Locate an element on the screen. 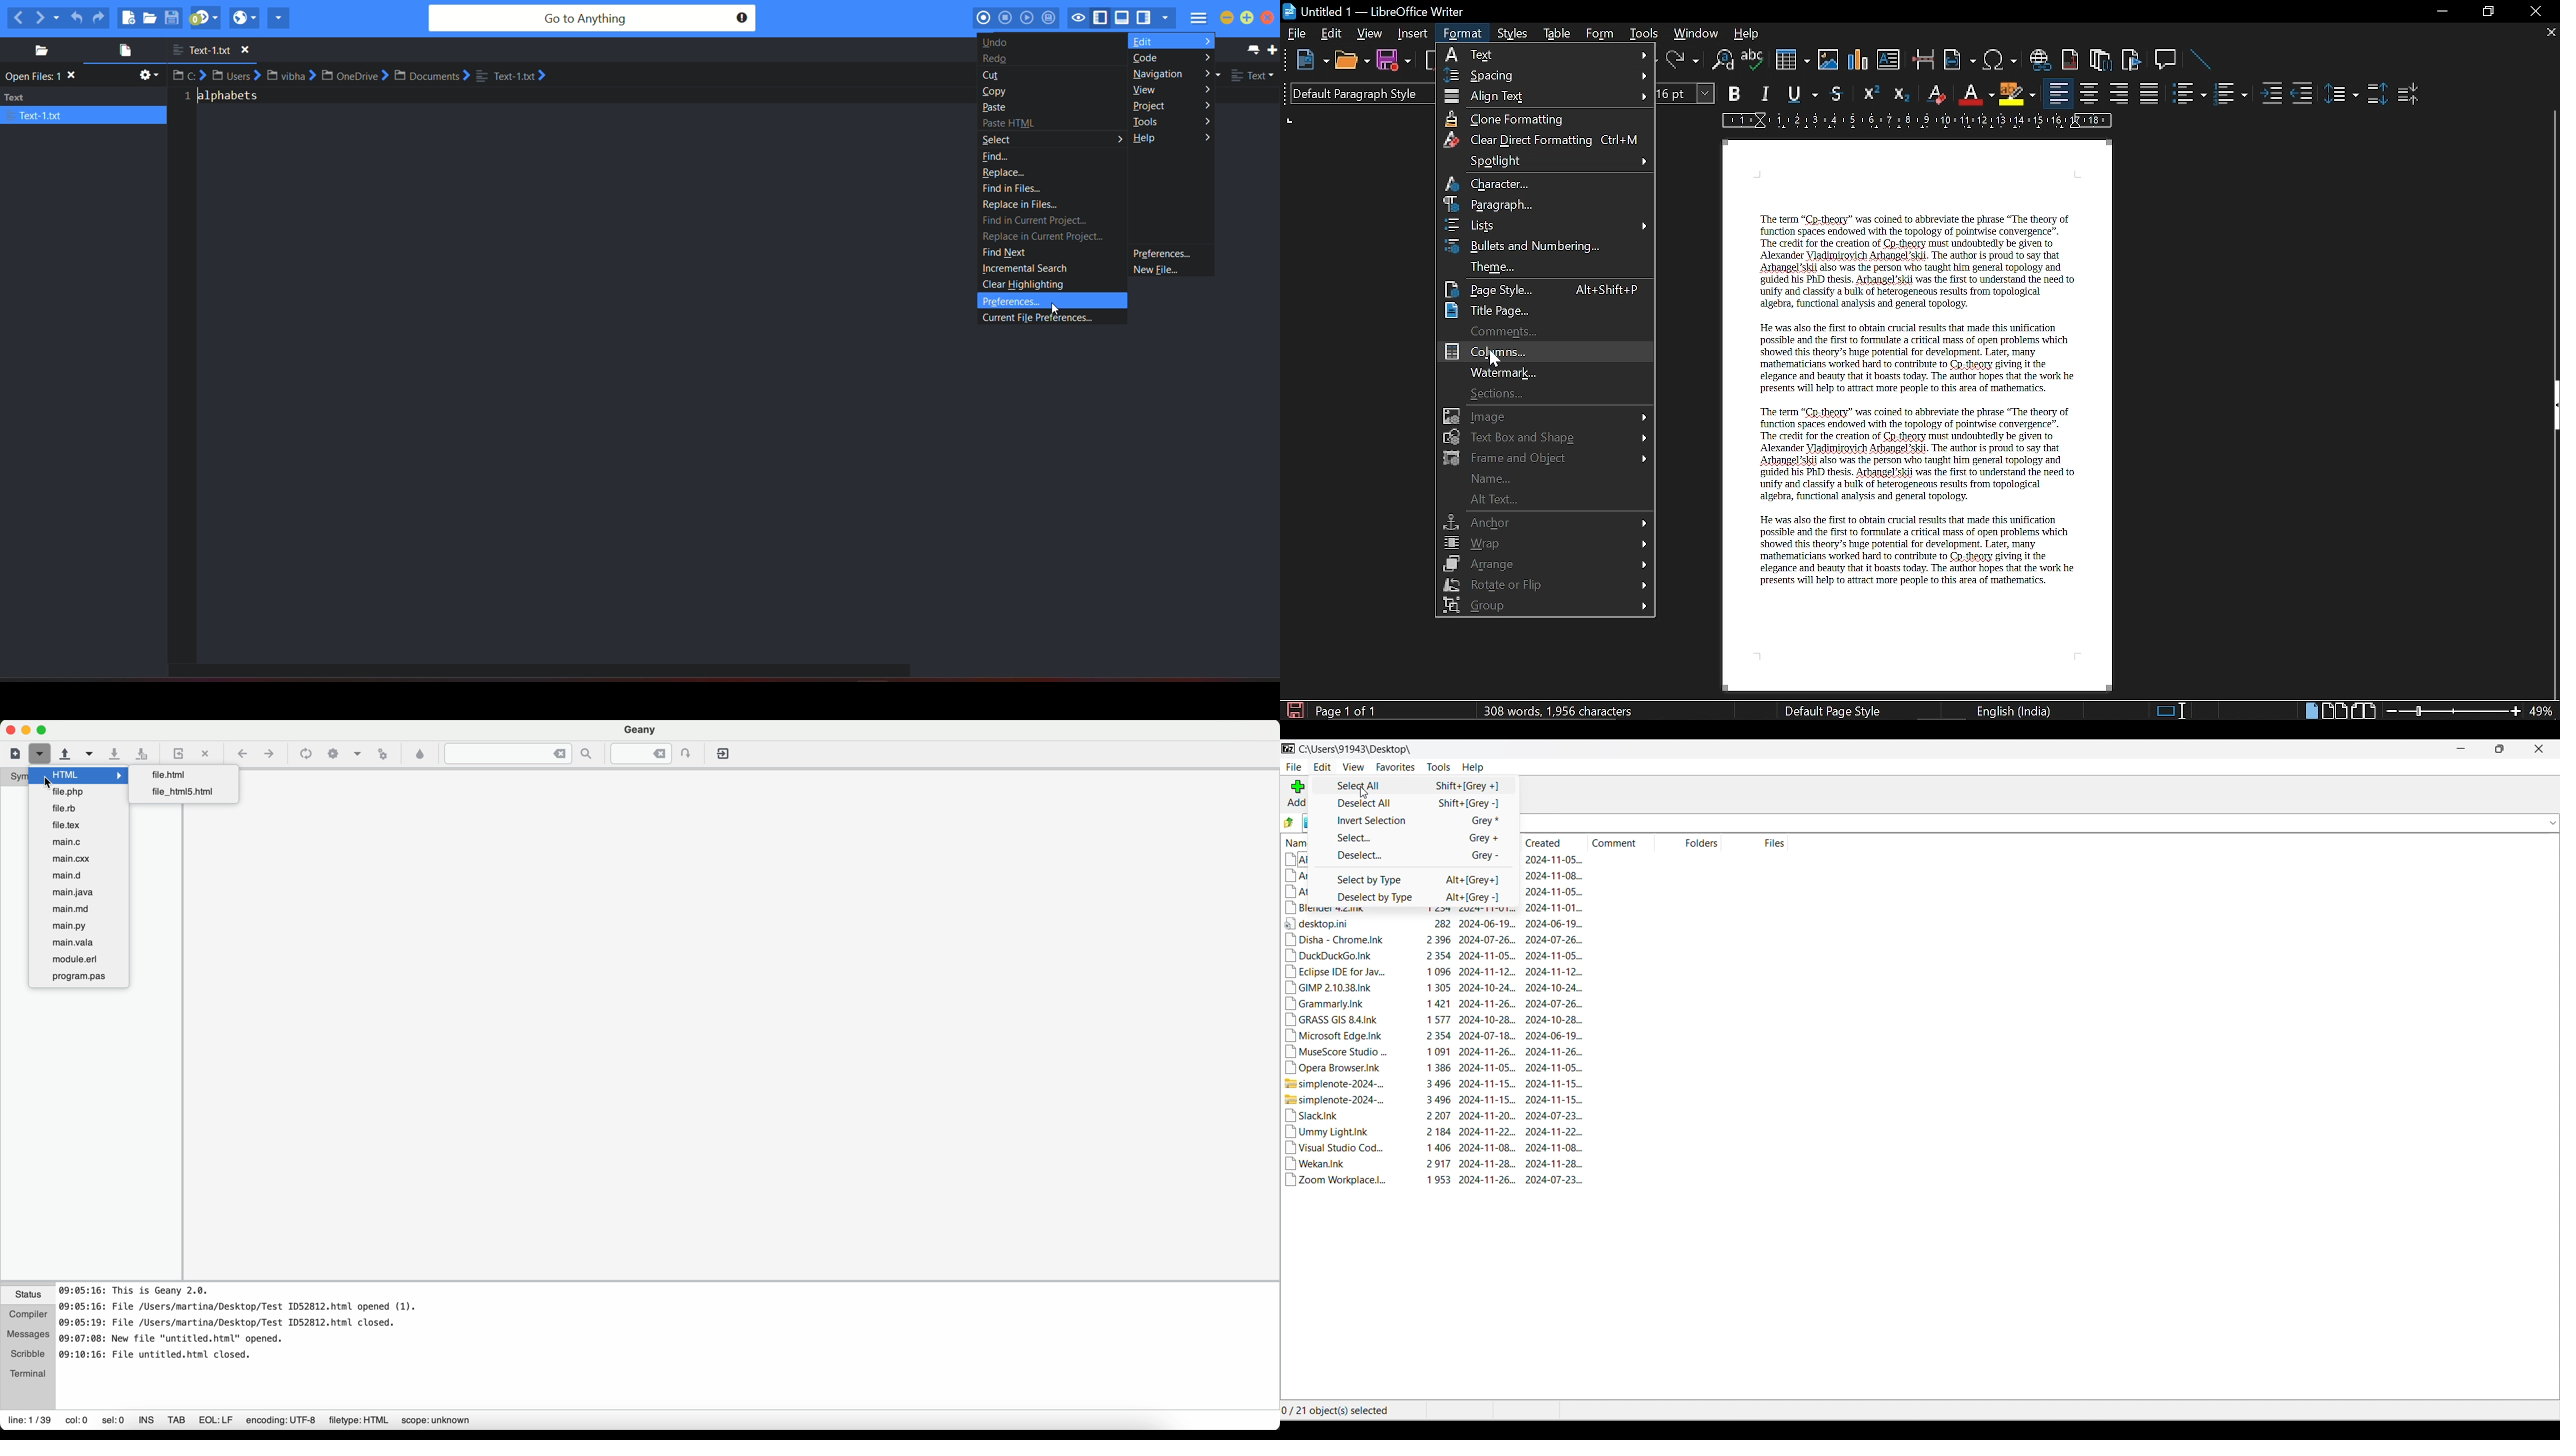 Image resolution: width=2576 pixels, height=1456 pixels. Edit is located at coordinates (1332, 33).